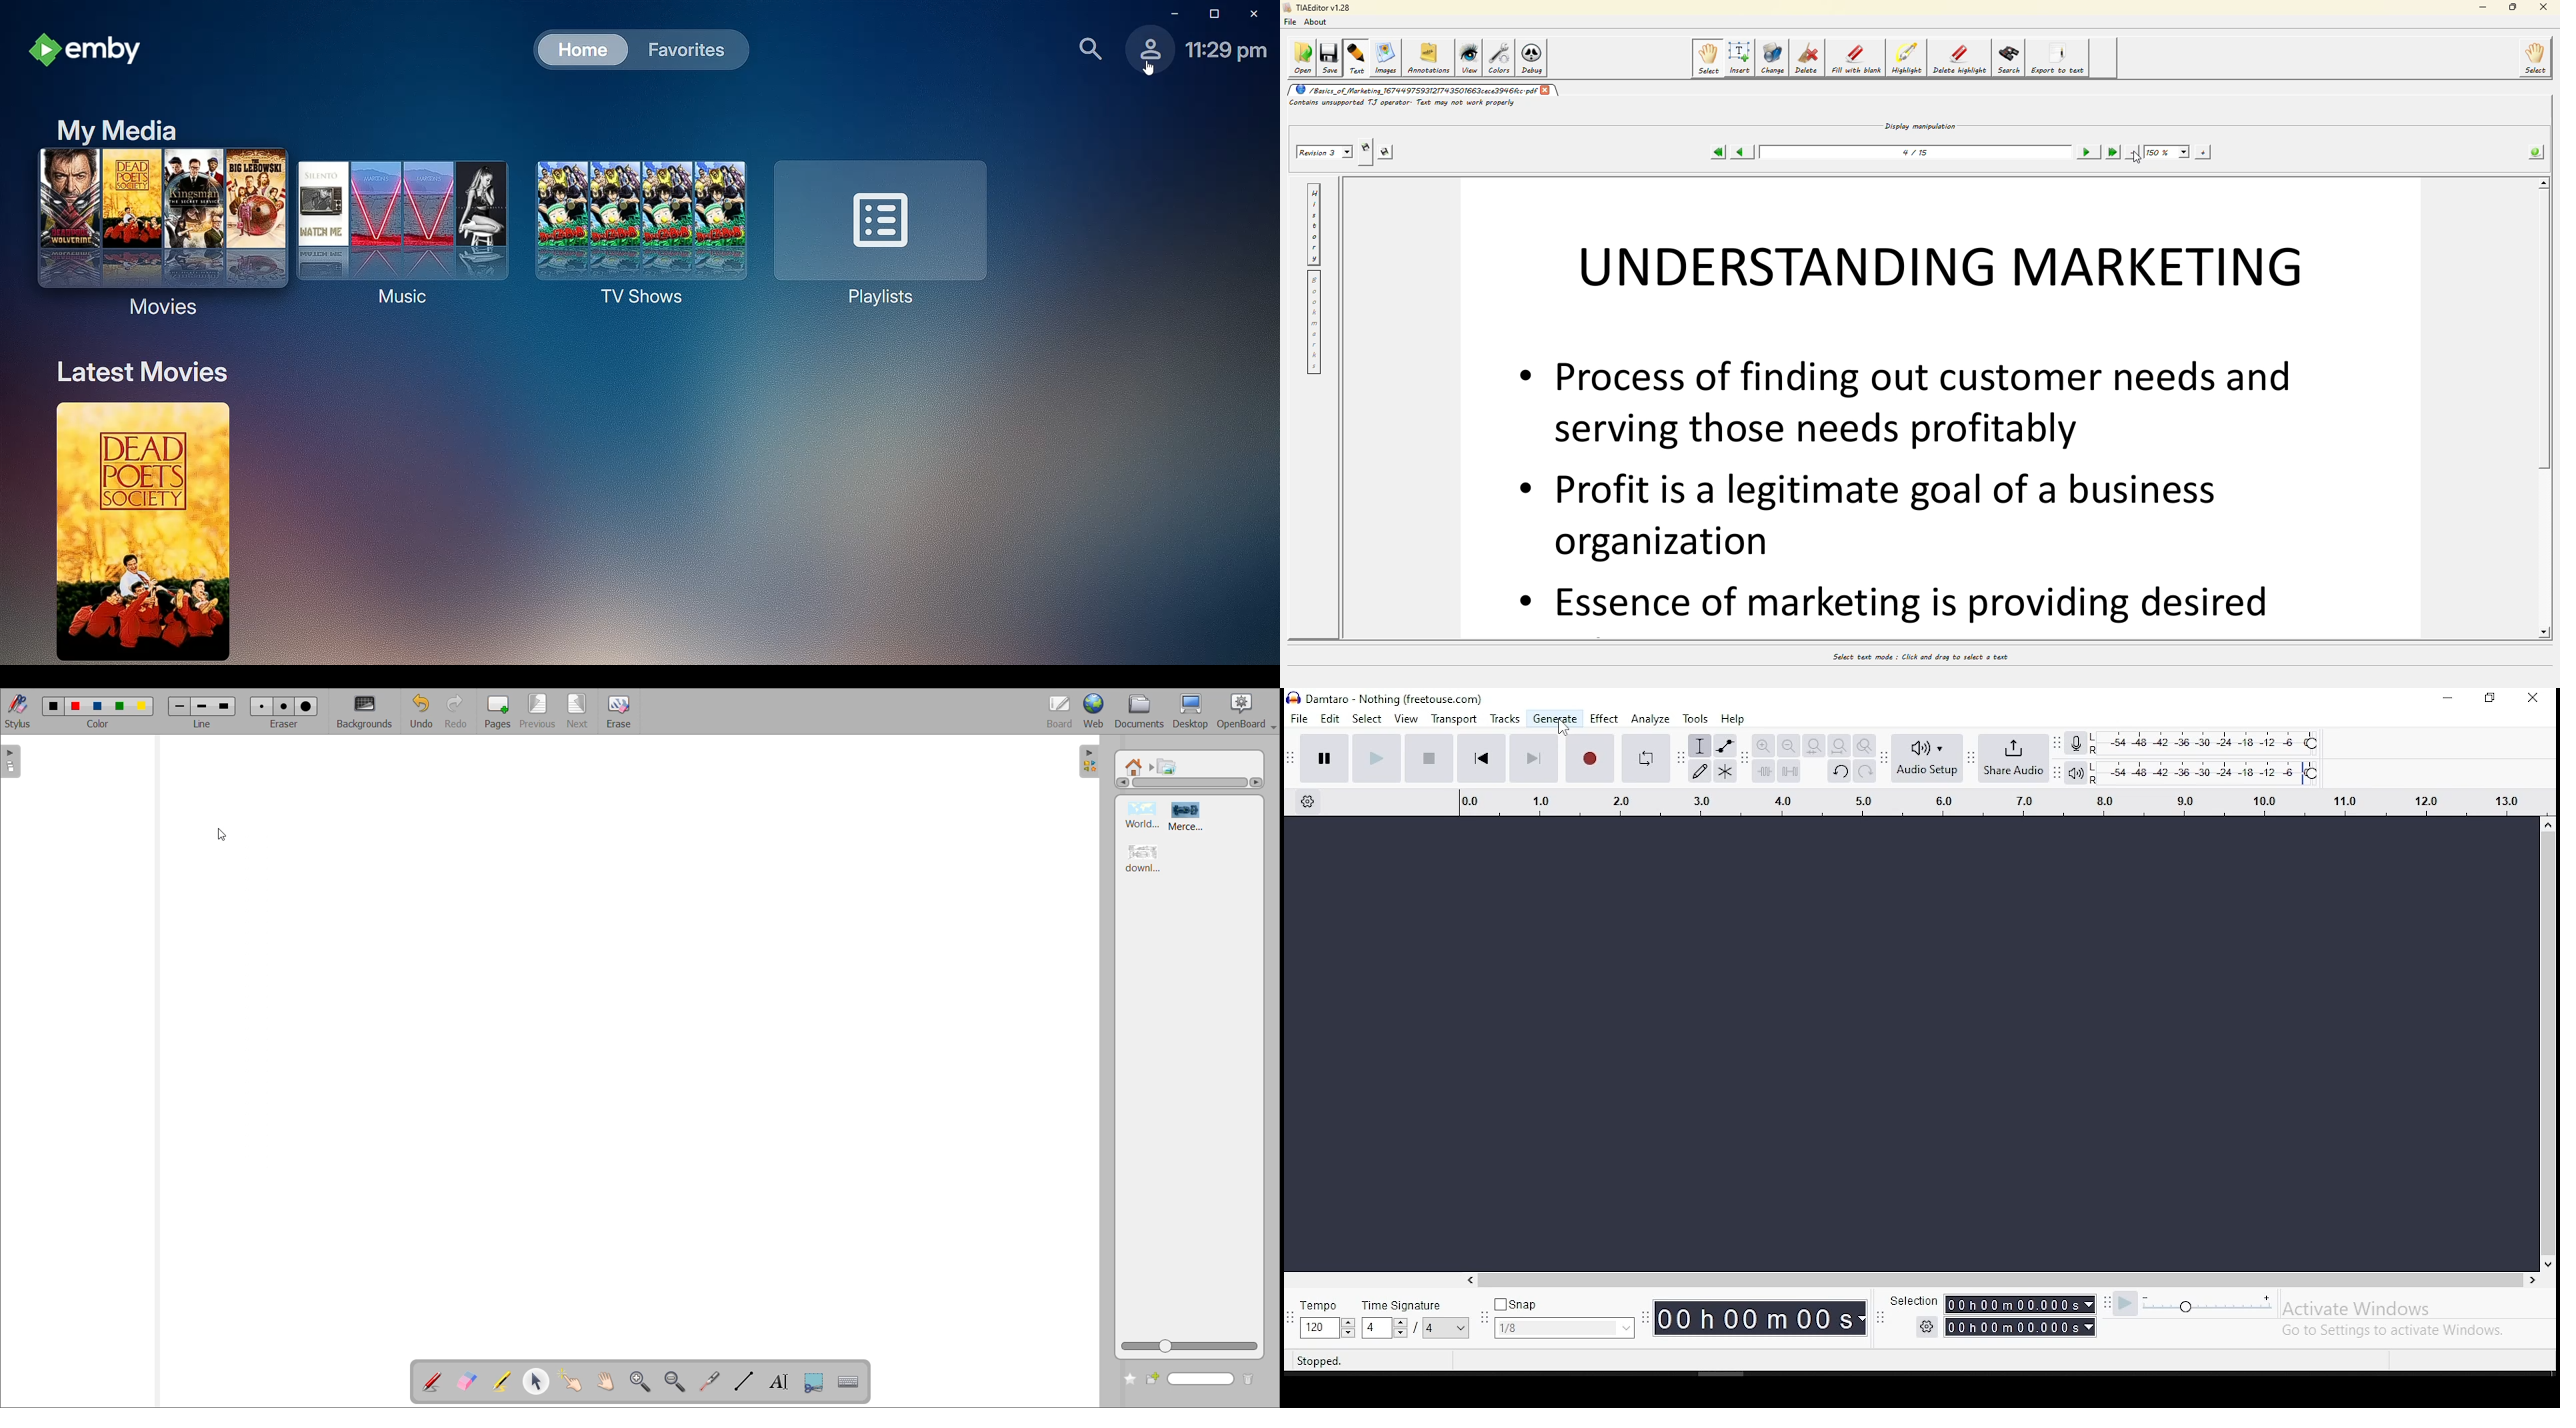 This screenshot has width=2576, height=1428. Describe the element at coordinates (1762, 746) in the screenshot. I see `zoom in` at that location.